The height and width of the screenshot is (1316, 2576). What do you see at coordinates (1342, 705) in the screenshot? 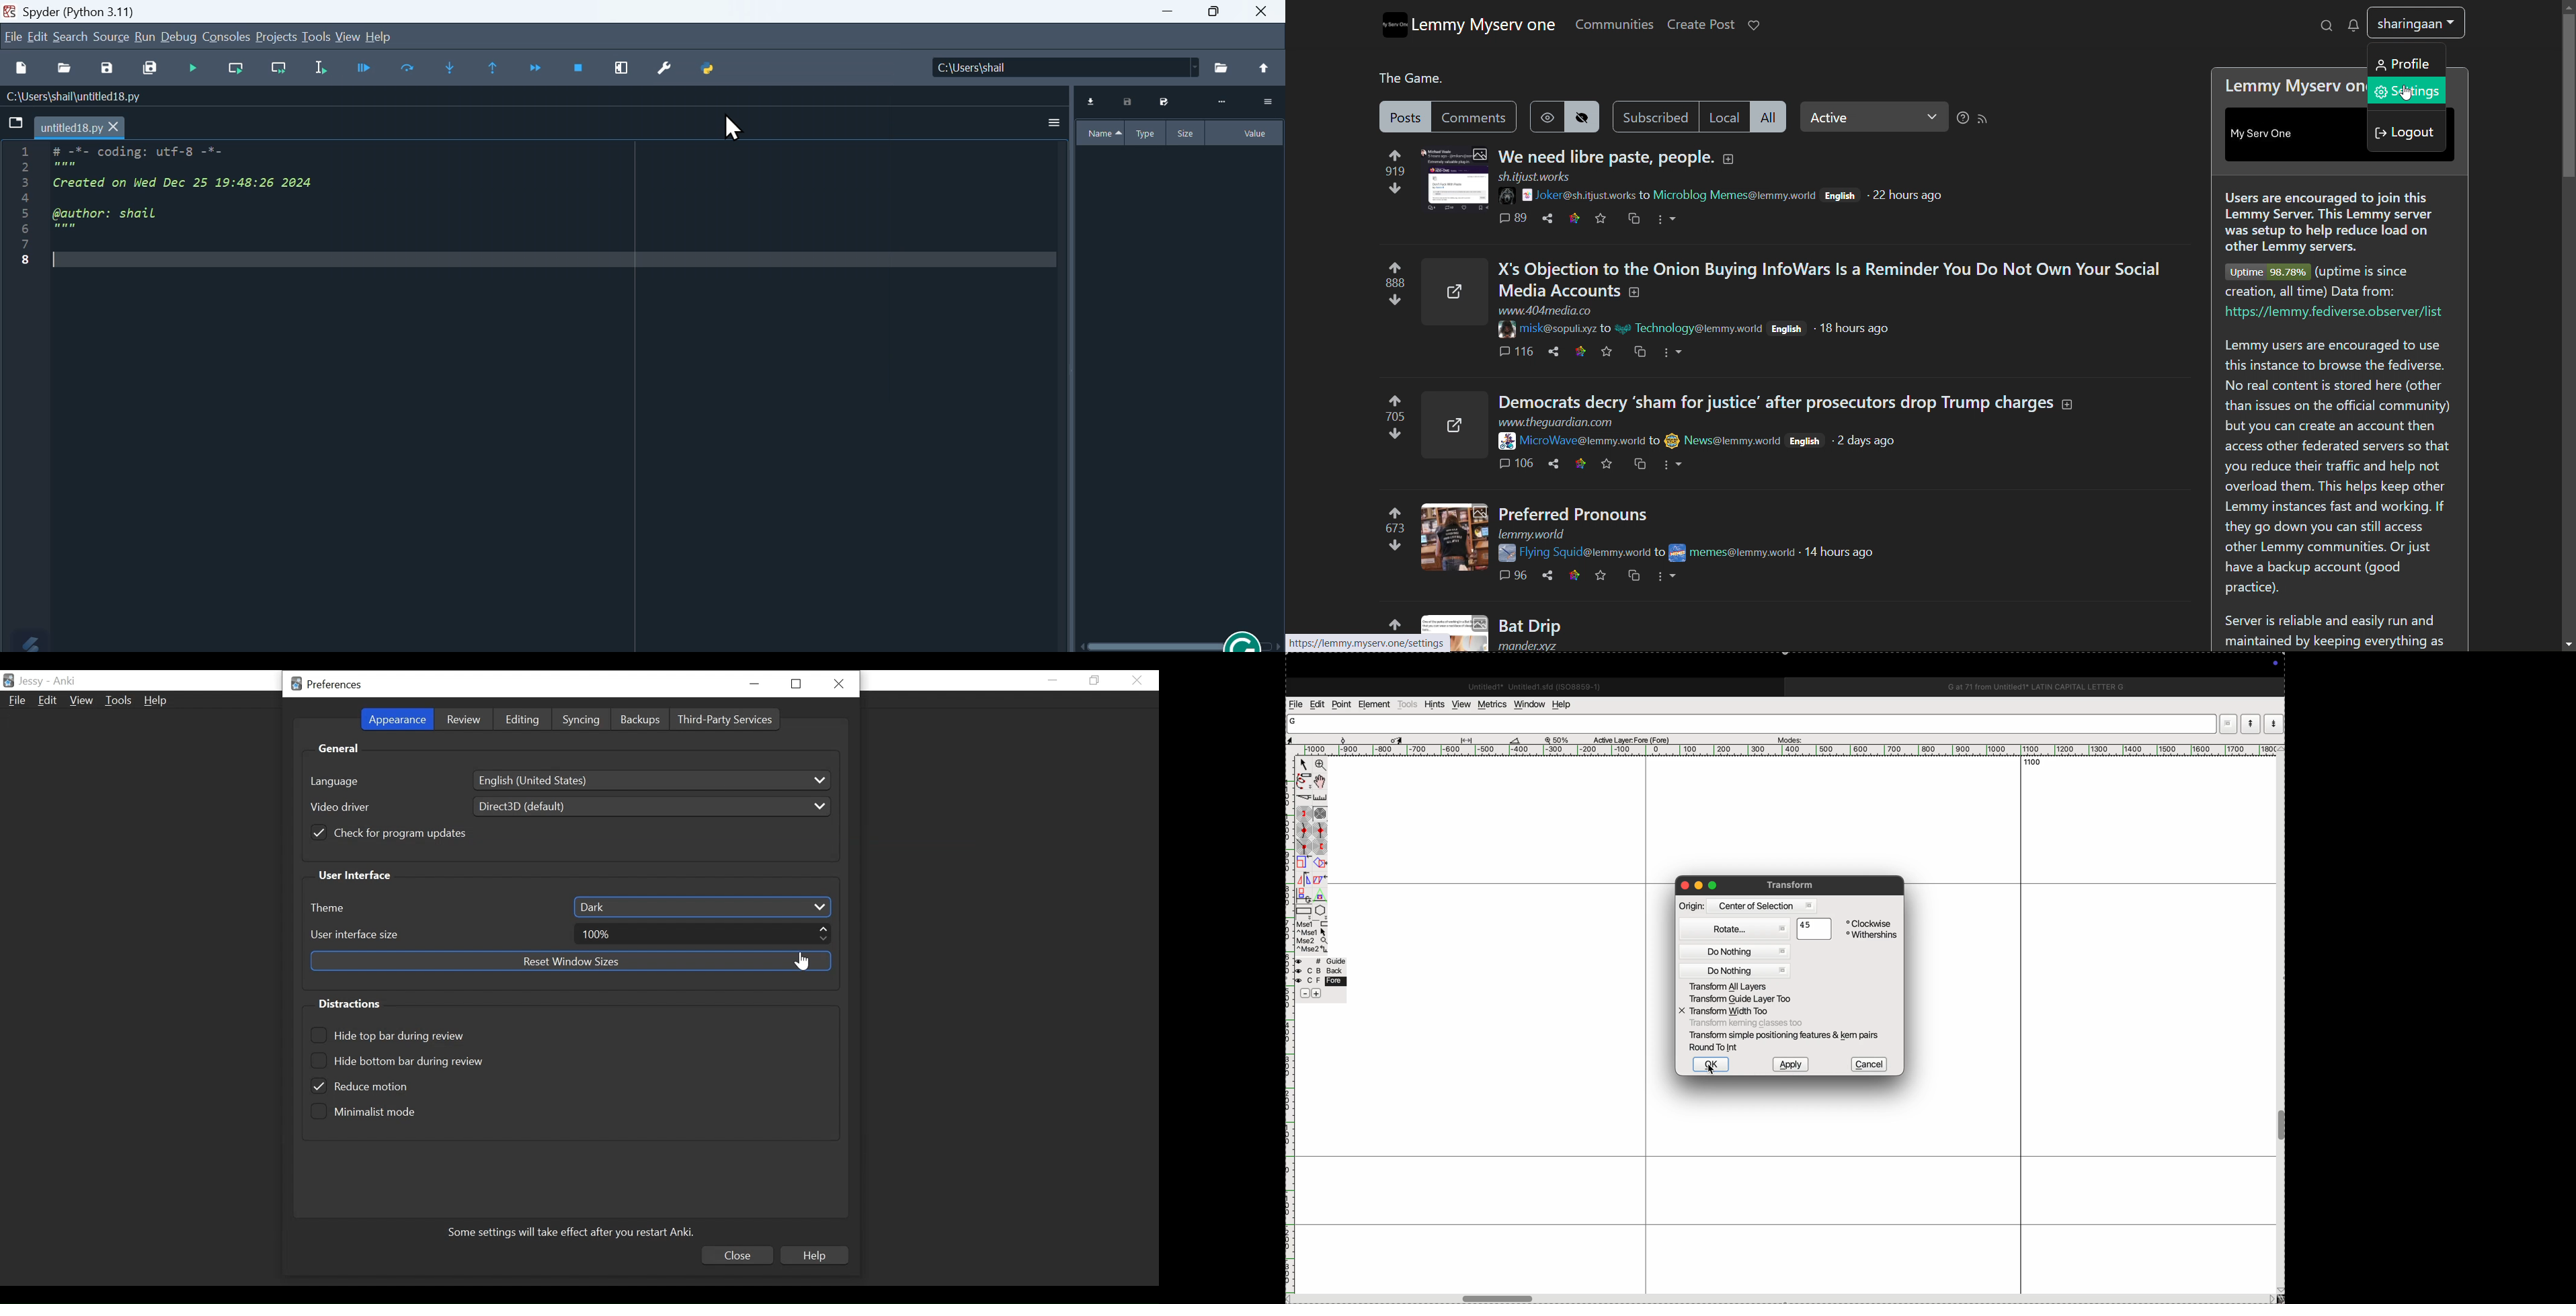
I see `points` at bounding box center [1342, 705].